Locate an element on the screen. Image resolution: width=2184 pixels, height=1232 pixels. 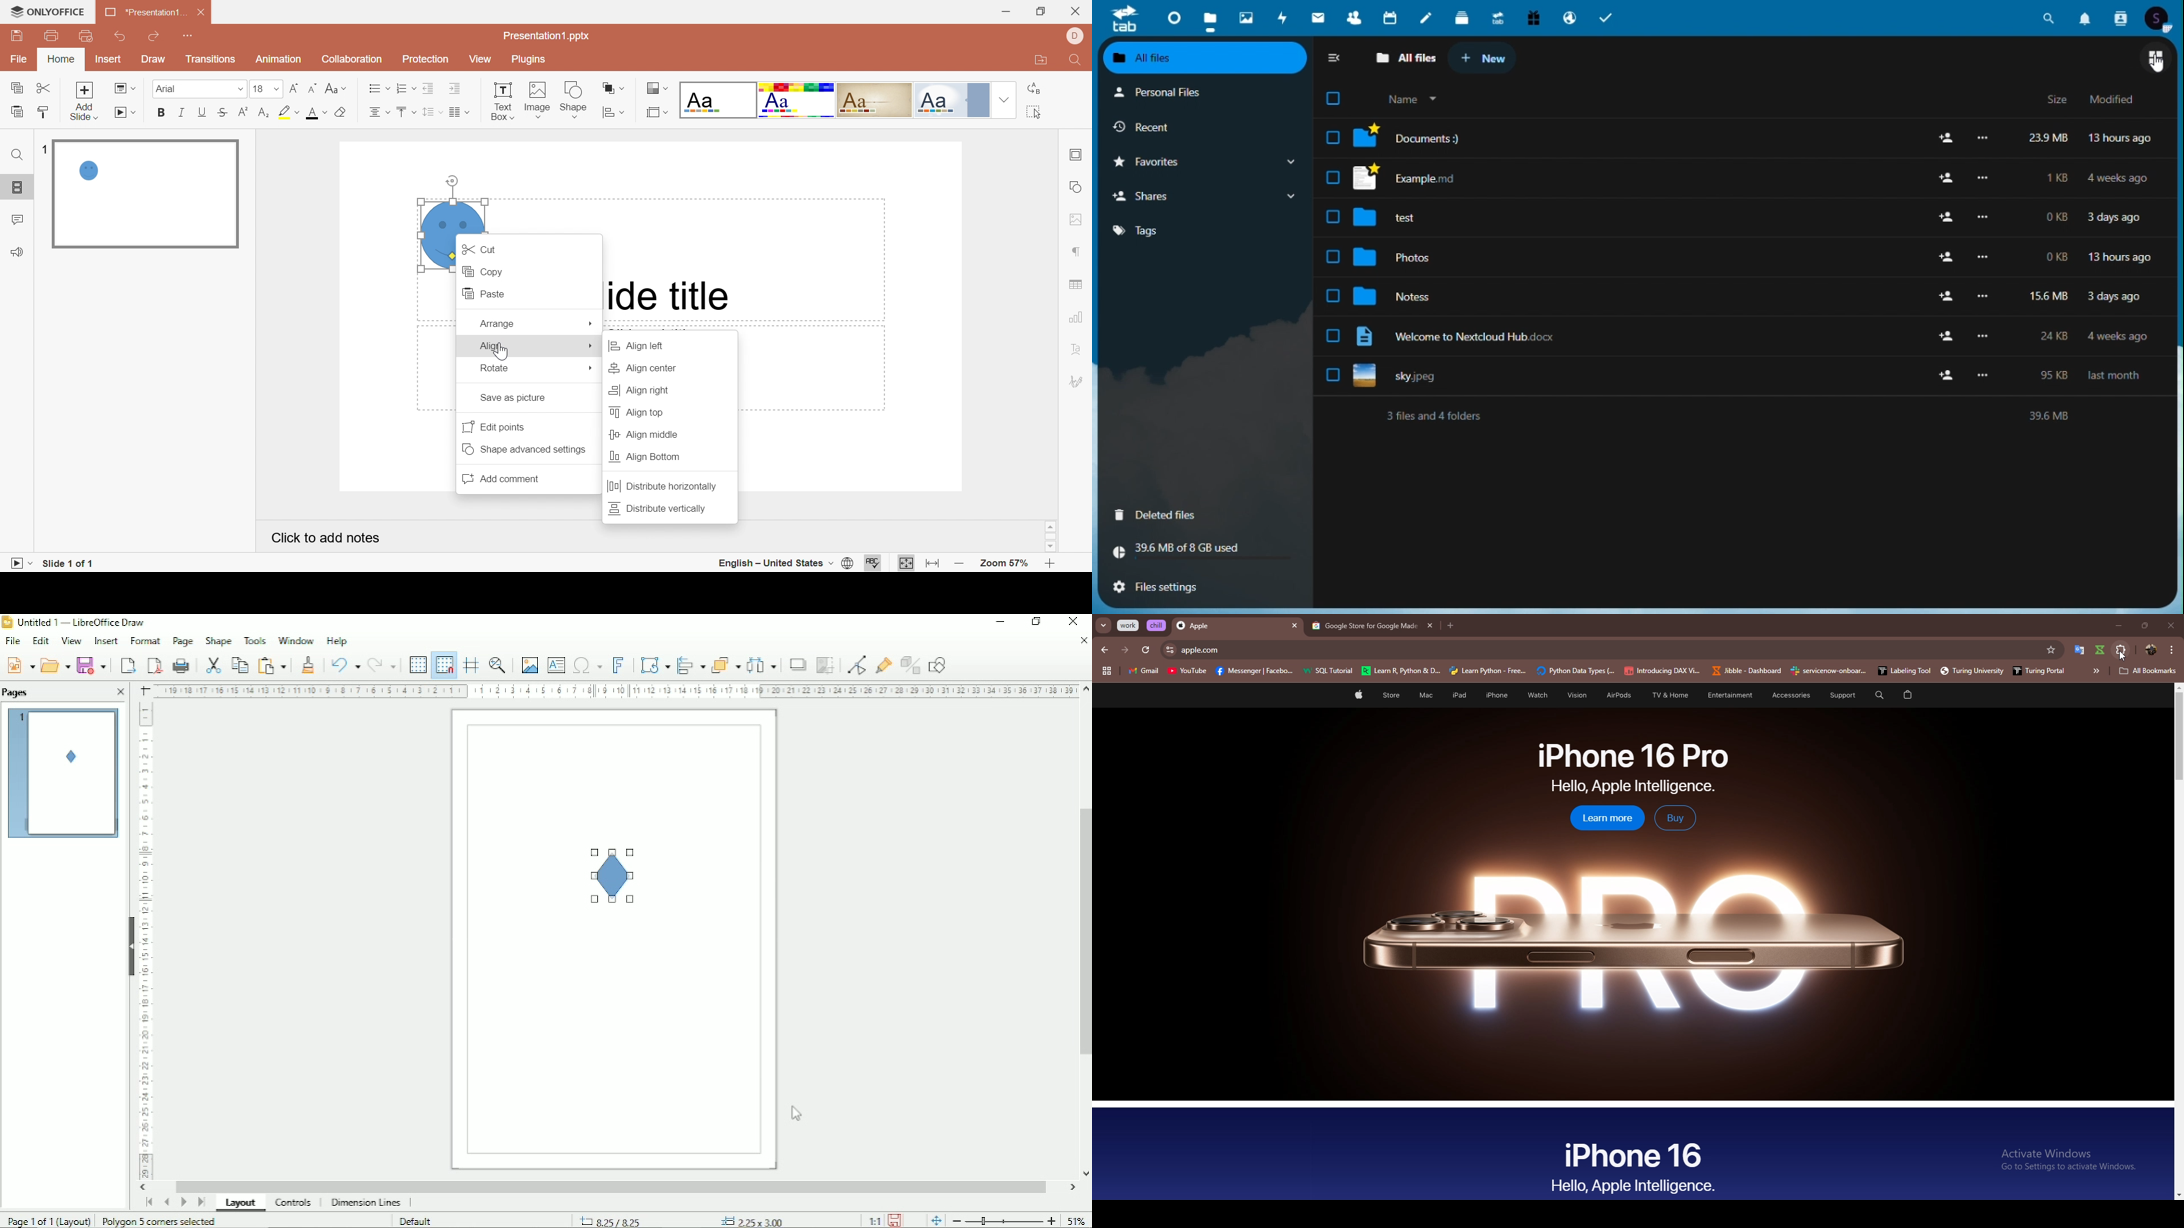
Insert is located at coordinates (109, 60).